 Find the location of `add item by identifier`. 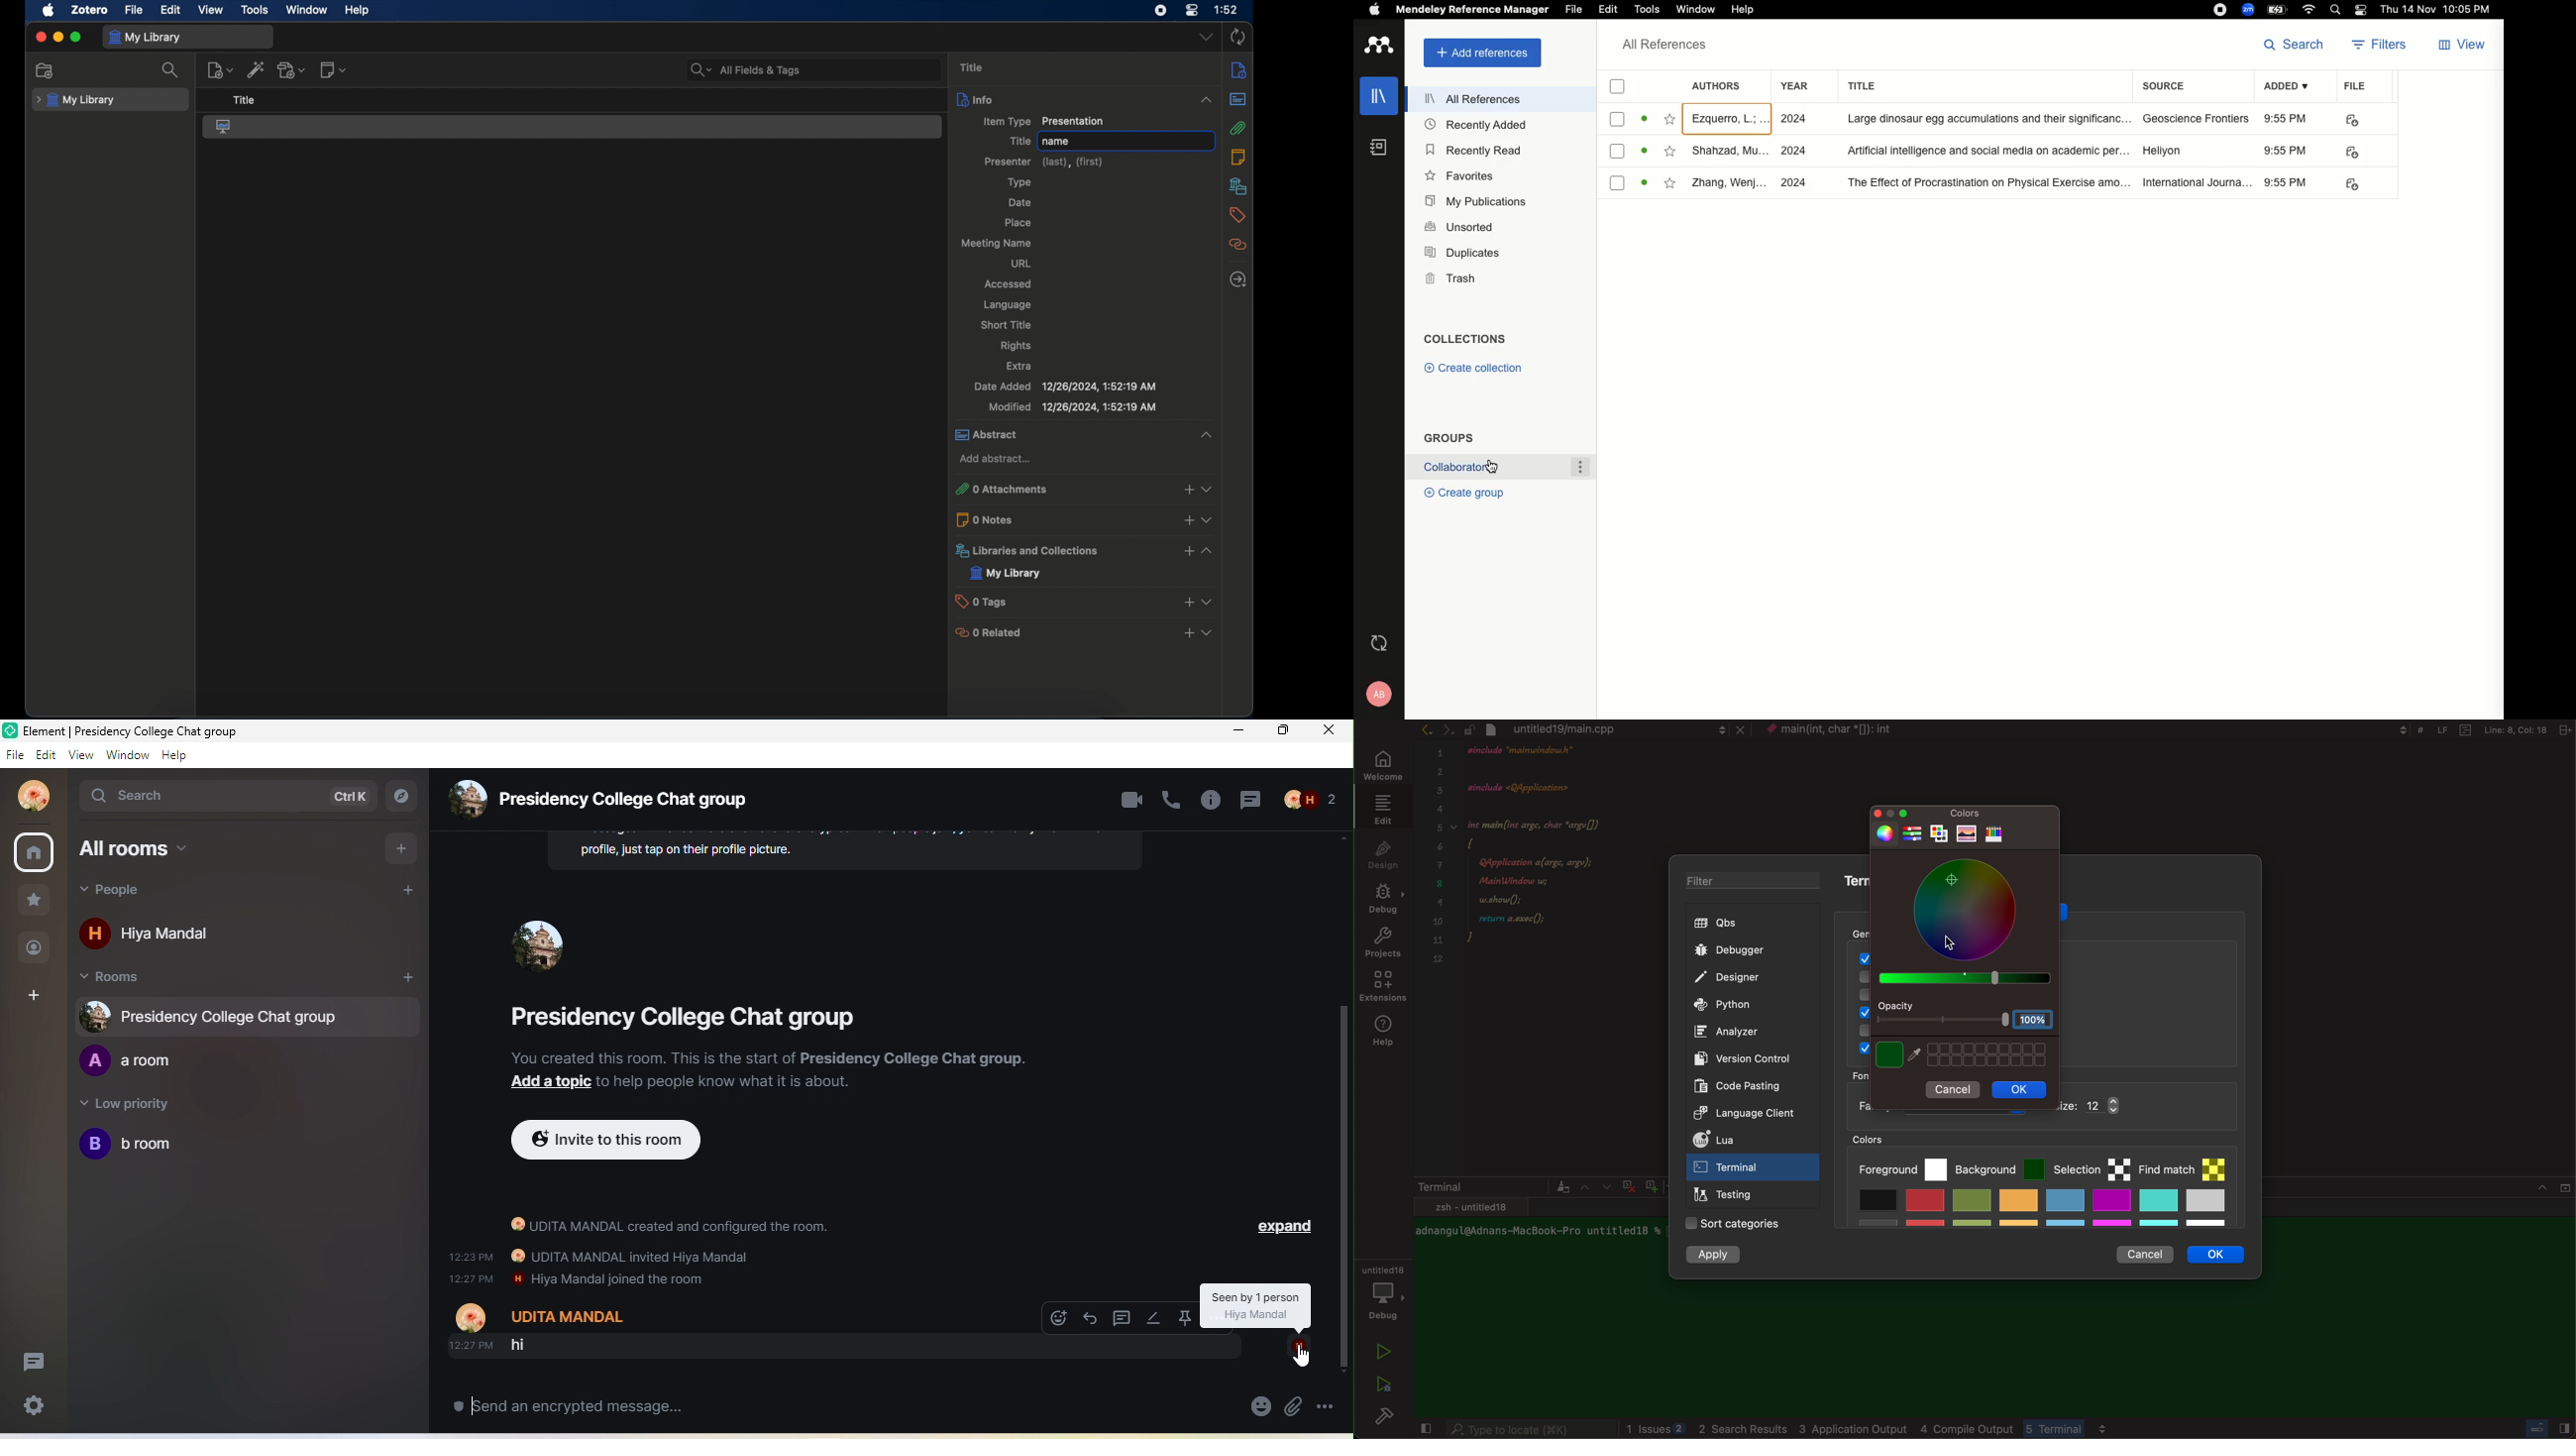

add item by identifier is located at coordinates (257, 69).